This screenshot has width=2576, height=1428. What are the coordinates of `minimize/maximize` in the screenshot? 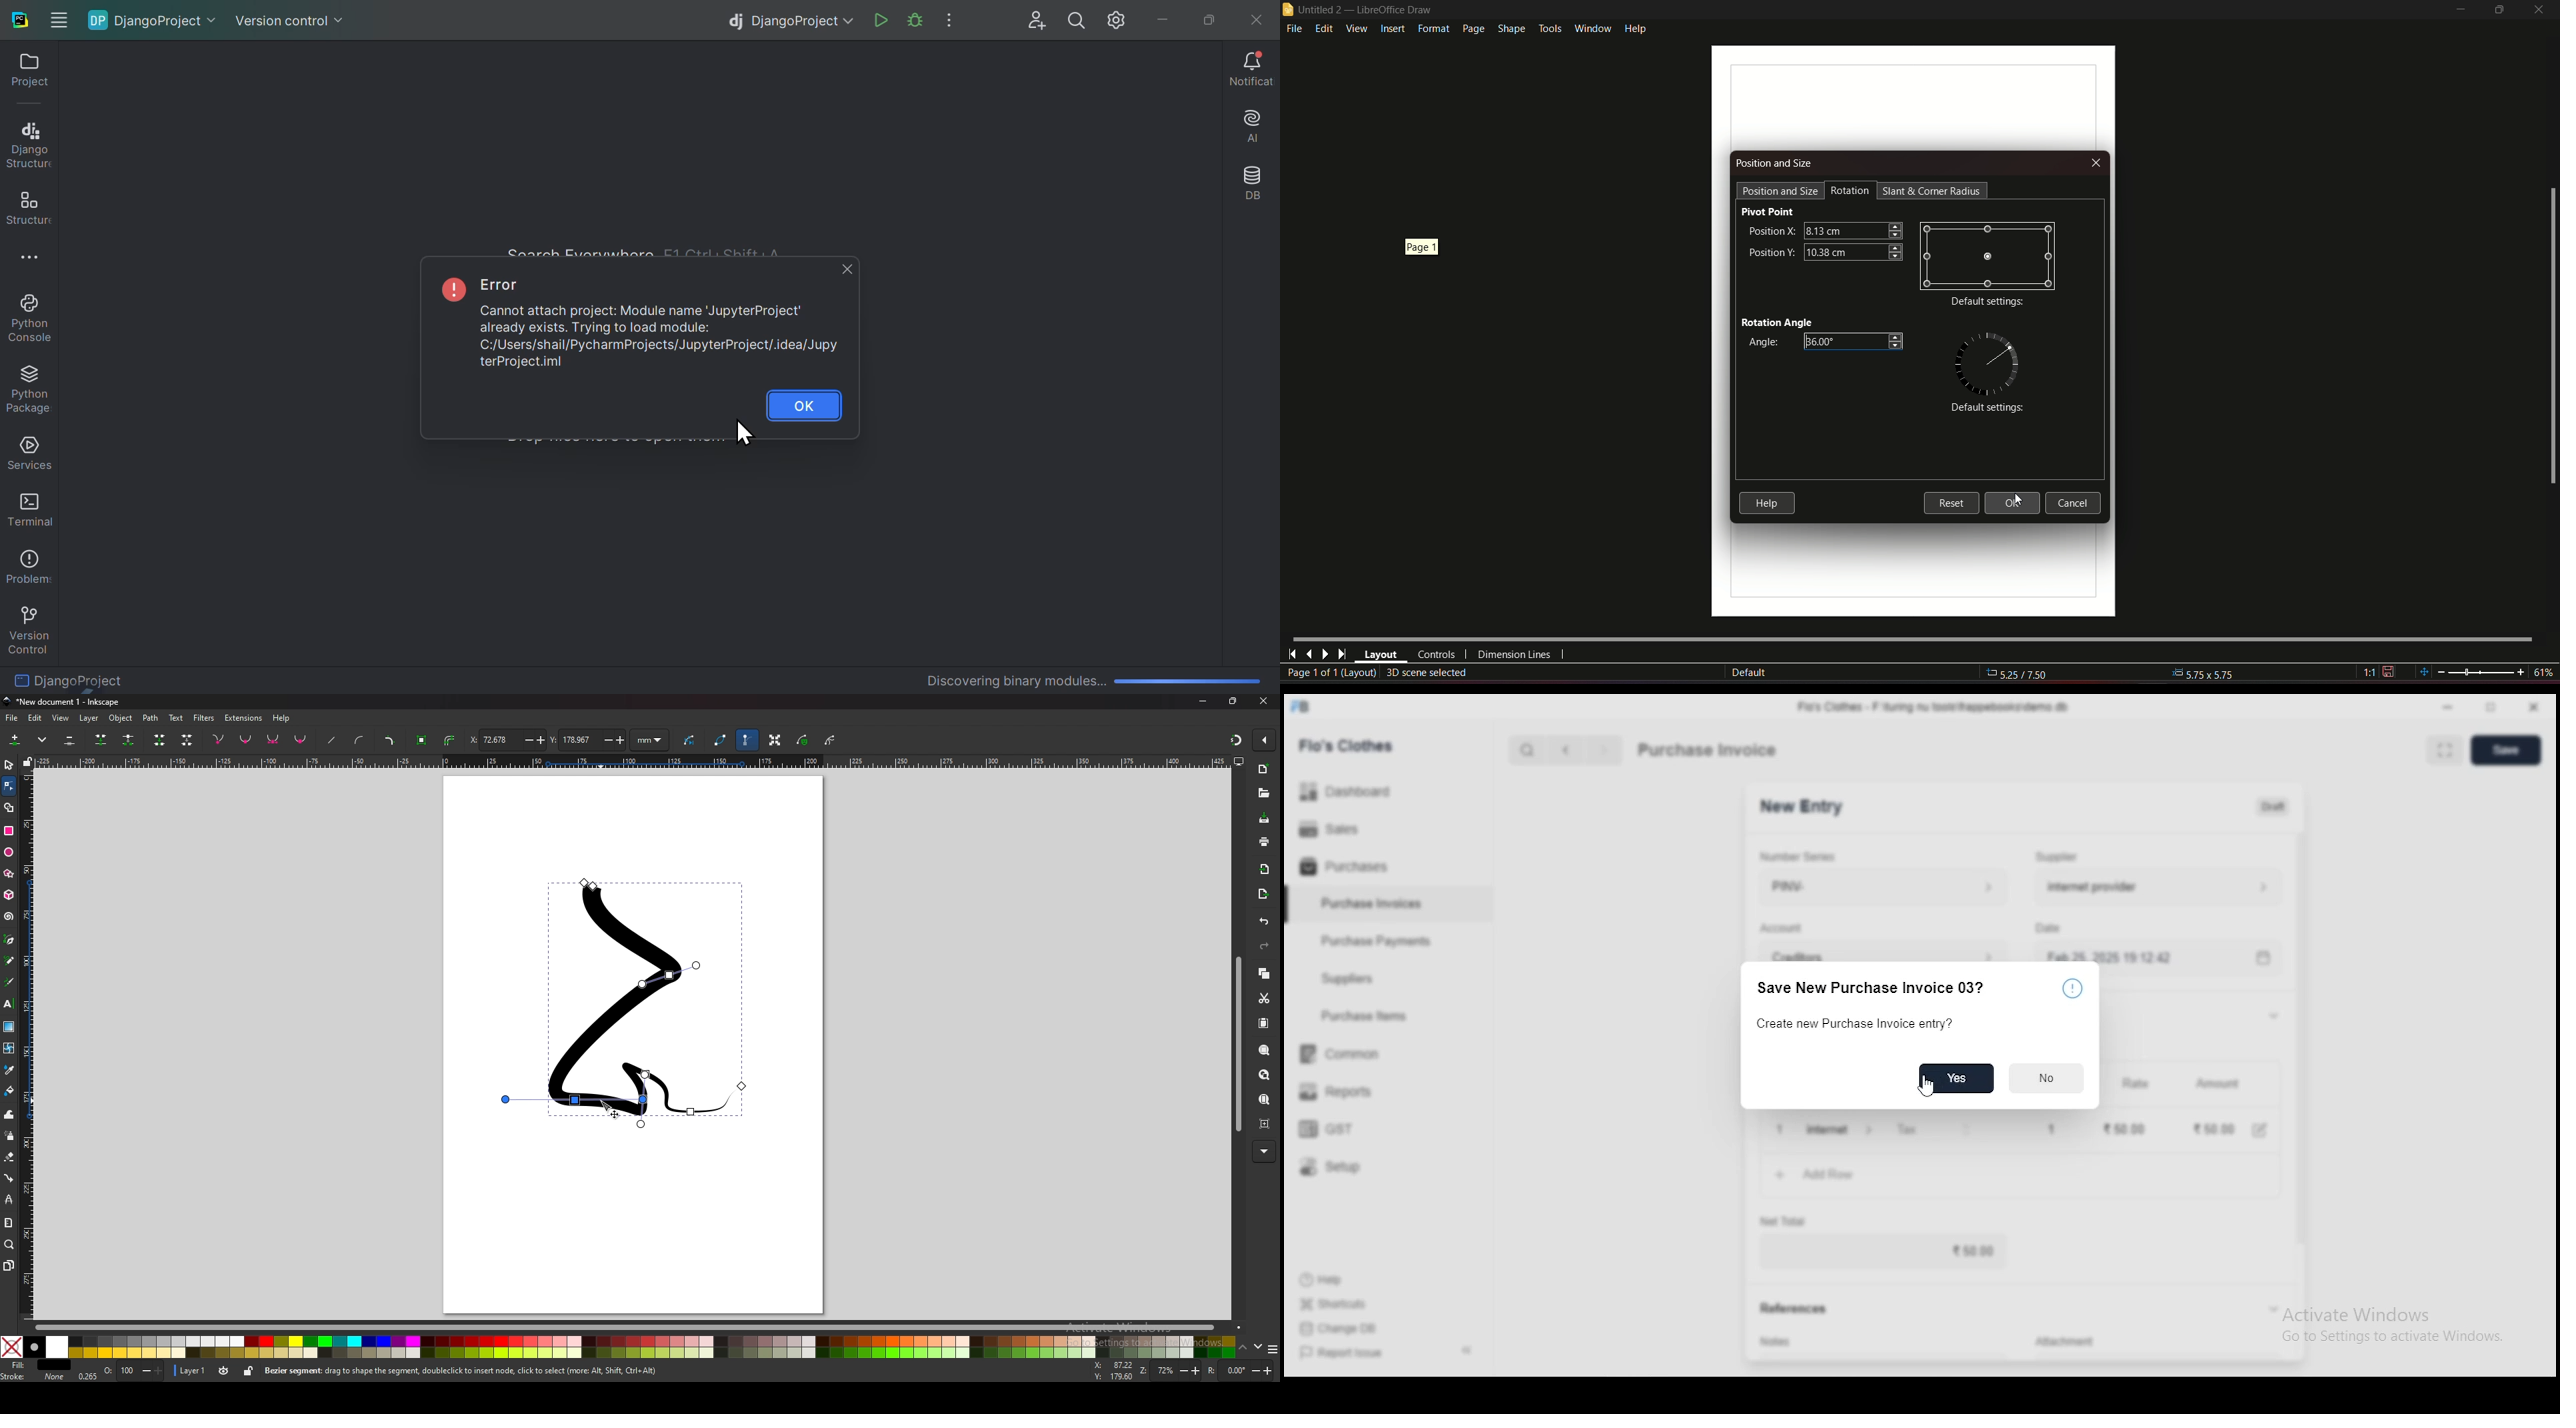 It's located at (2499, 10).